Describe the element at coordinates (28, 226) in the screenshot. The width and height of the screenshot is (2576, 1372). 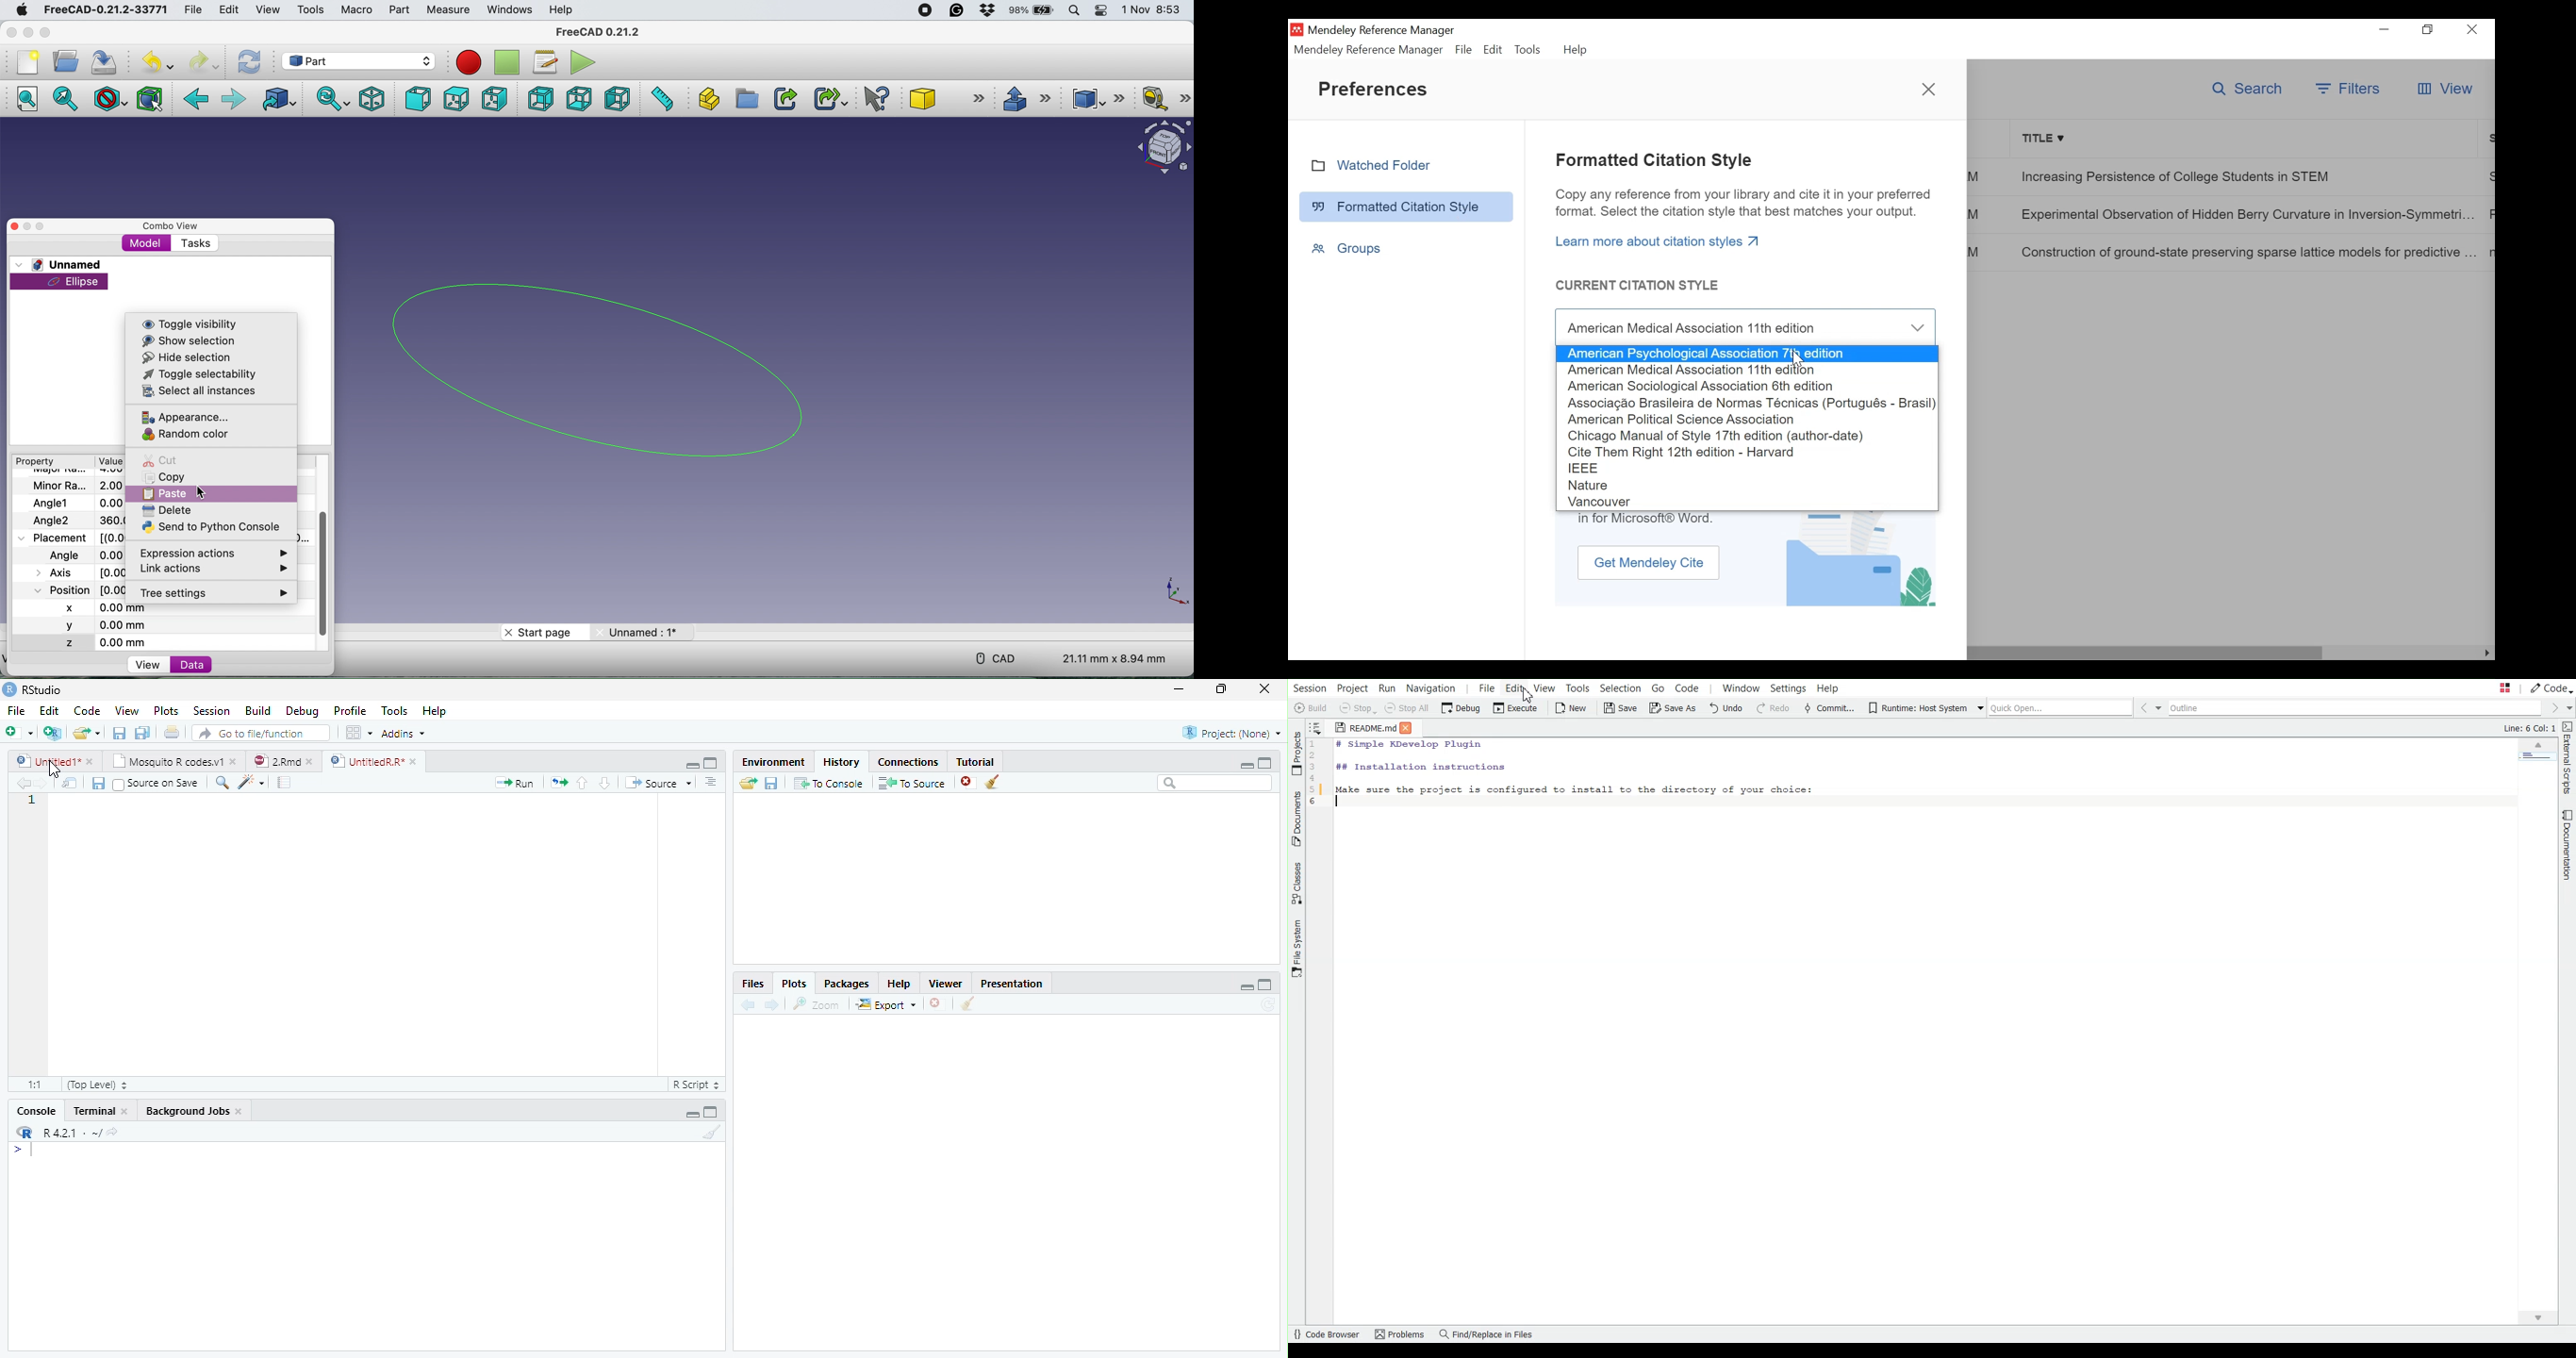
I see `minimise` at that location.